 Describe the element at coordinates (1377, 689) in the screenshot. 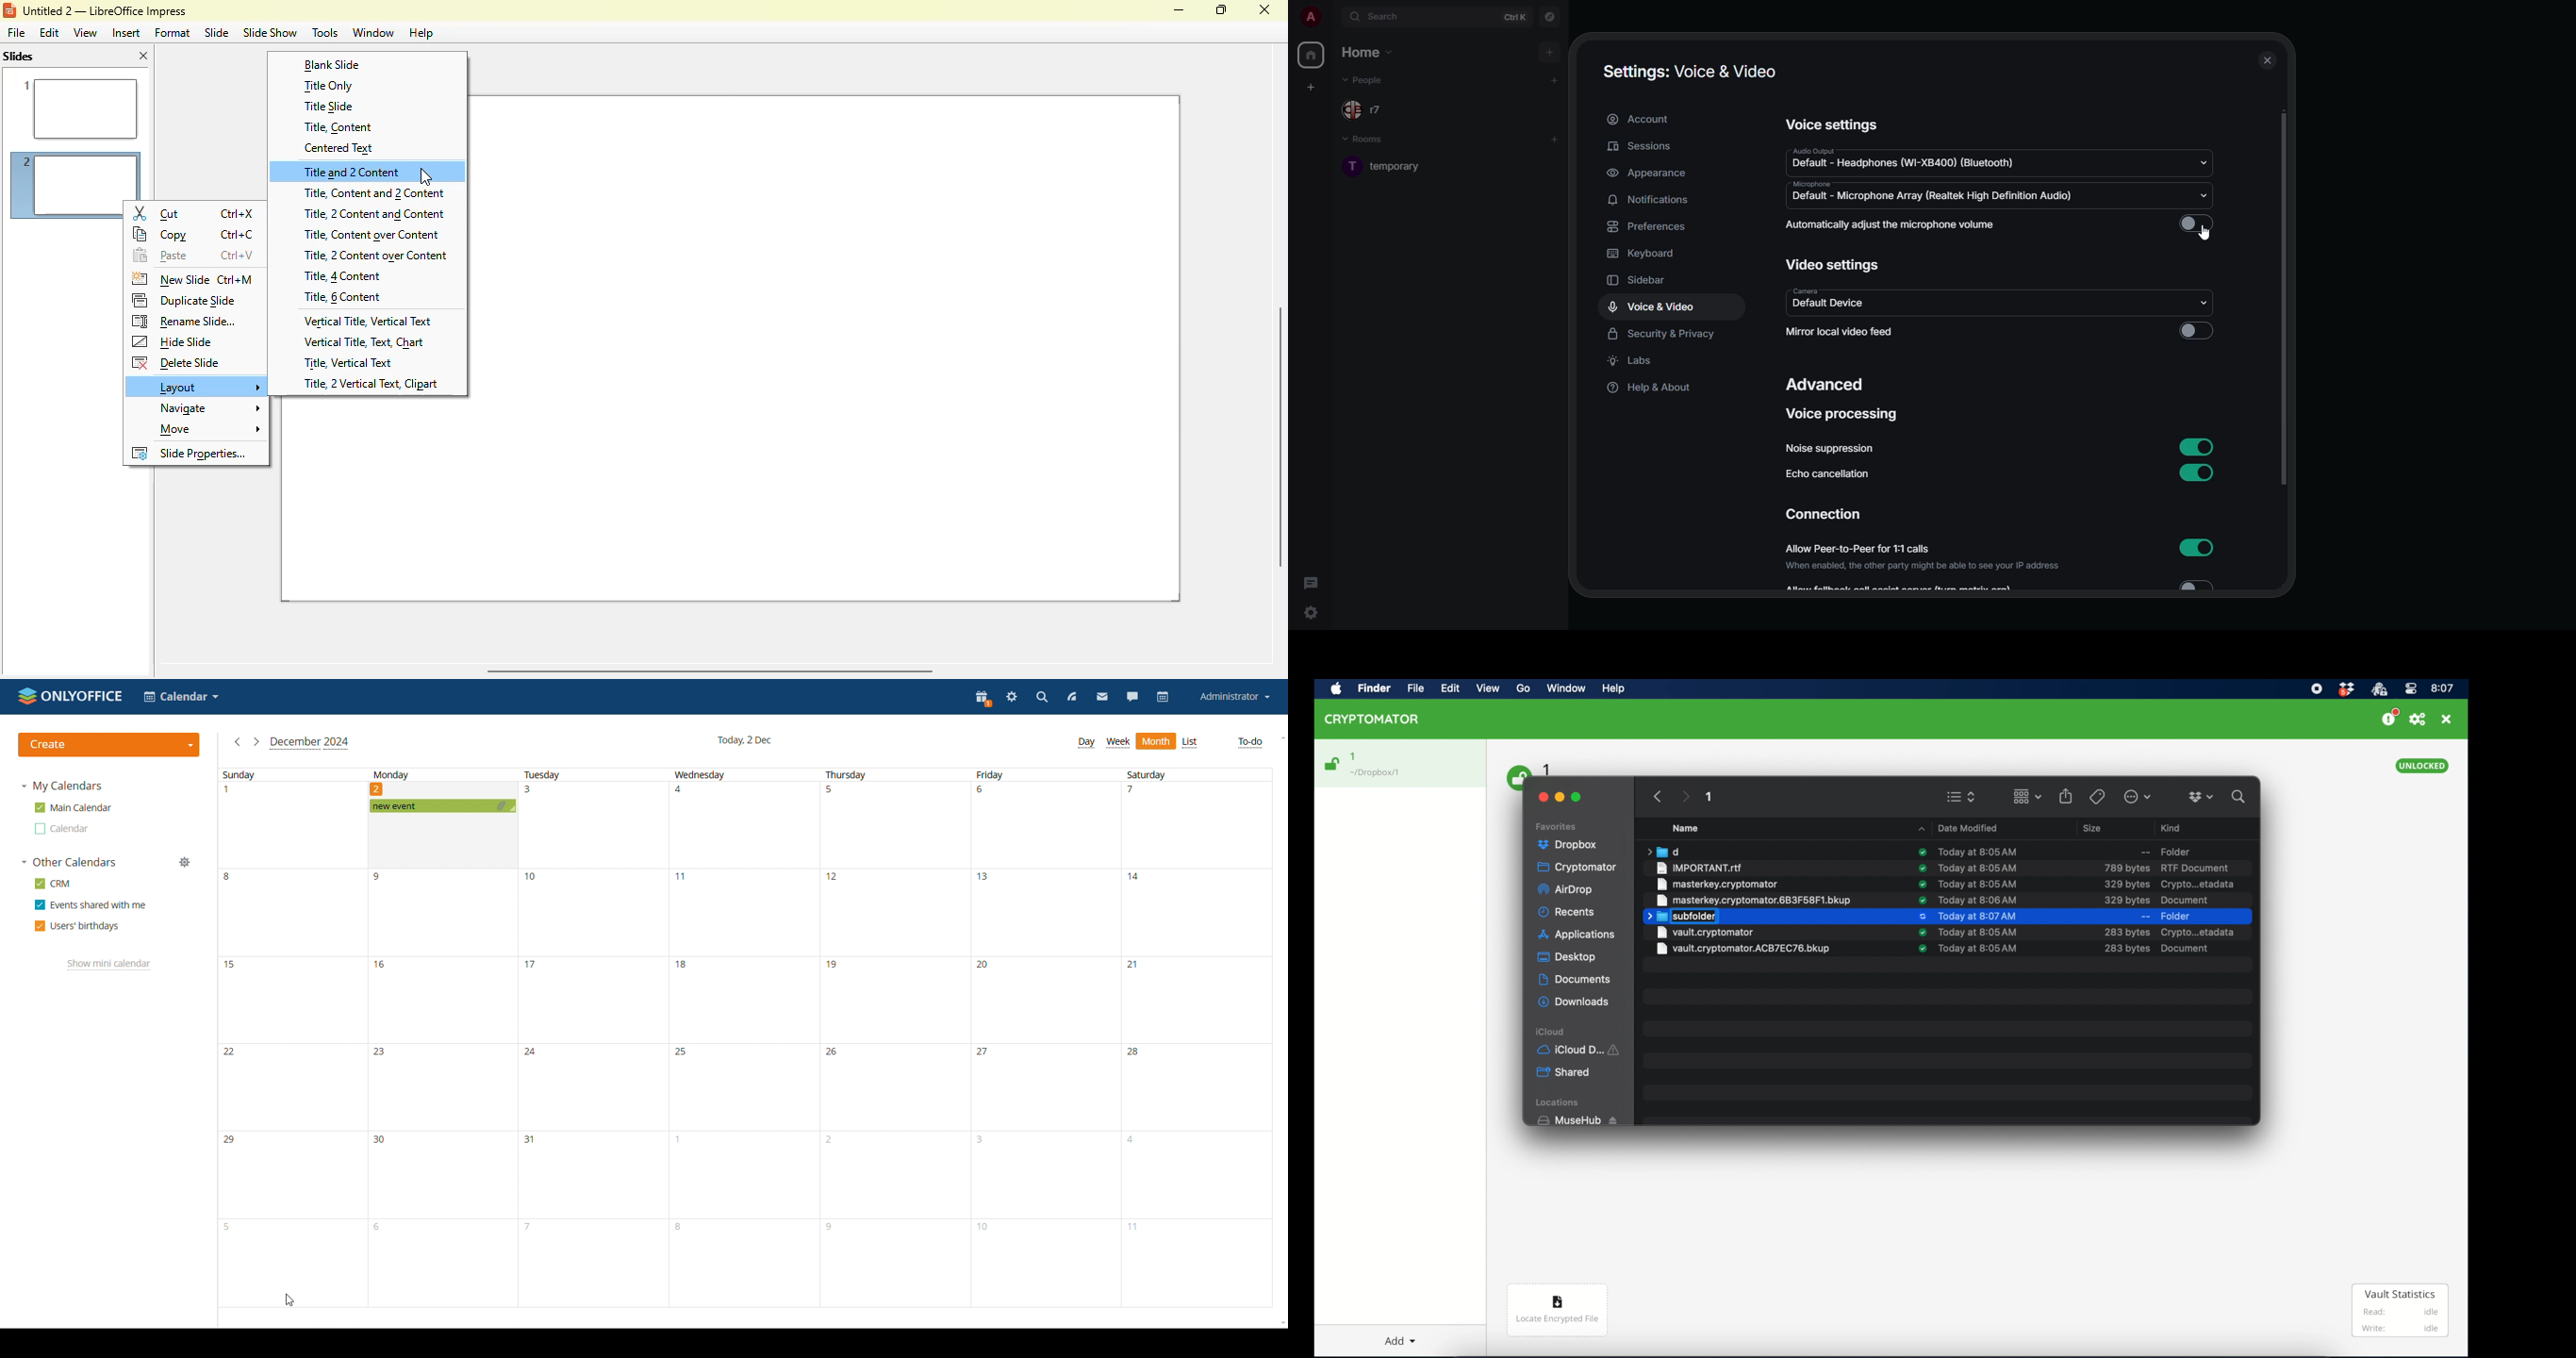

I see `Find` at that location.